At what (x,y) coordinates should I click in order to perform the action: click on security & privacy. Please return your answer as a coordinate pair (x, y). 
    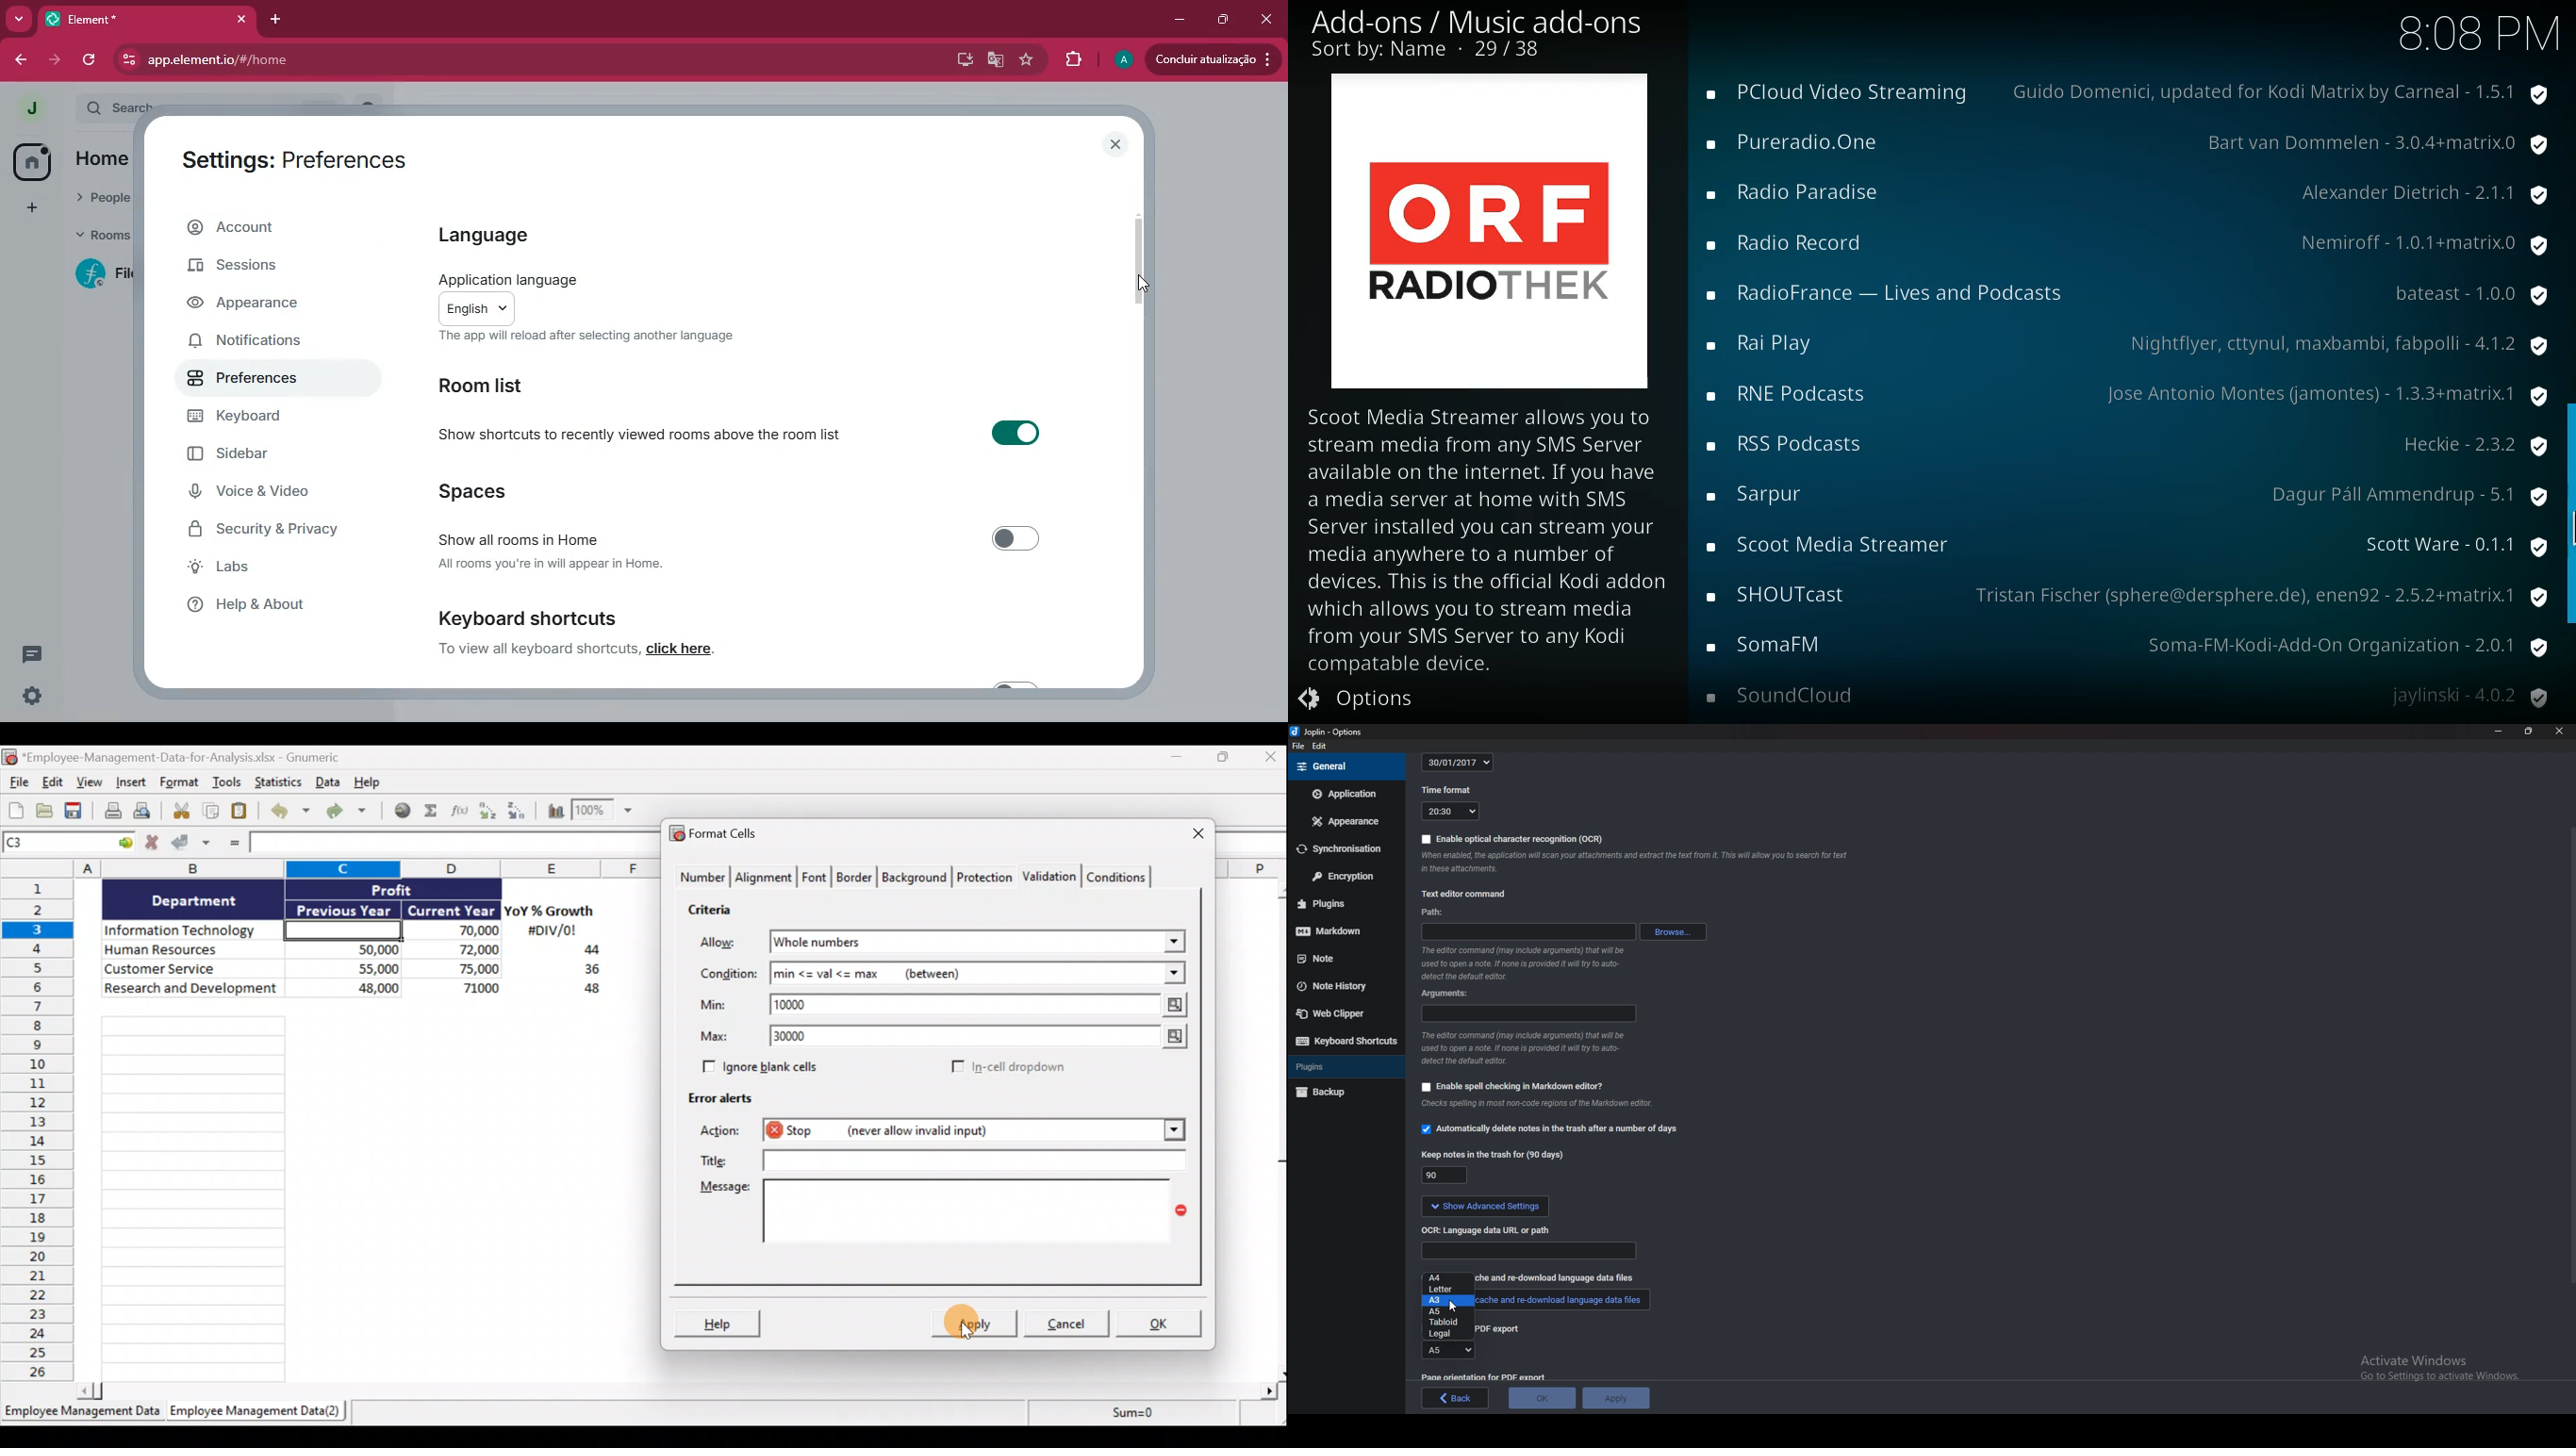
    Looking at the image, I should click on (275, 527).